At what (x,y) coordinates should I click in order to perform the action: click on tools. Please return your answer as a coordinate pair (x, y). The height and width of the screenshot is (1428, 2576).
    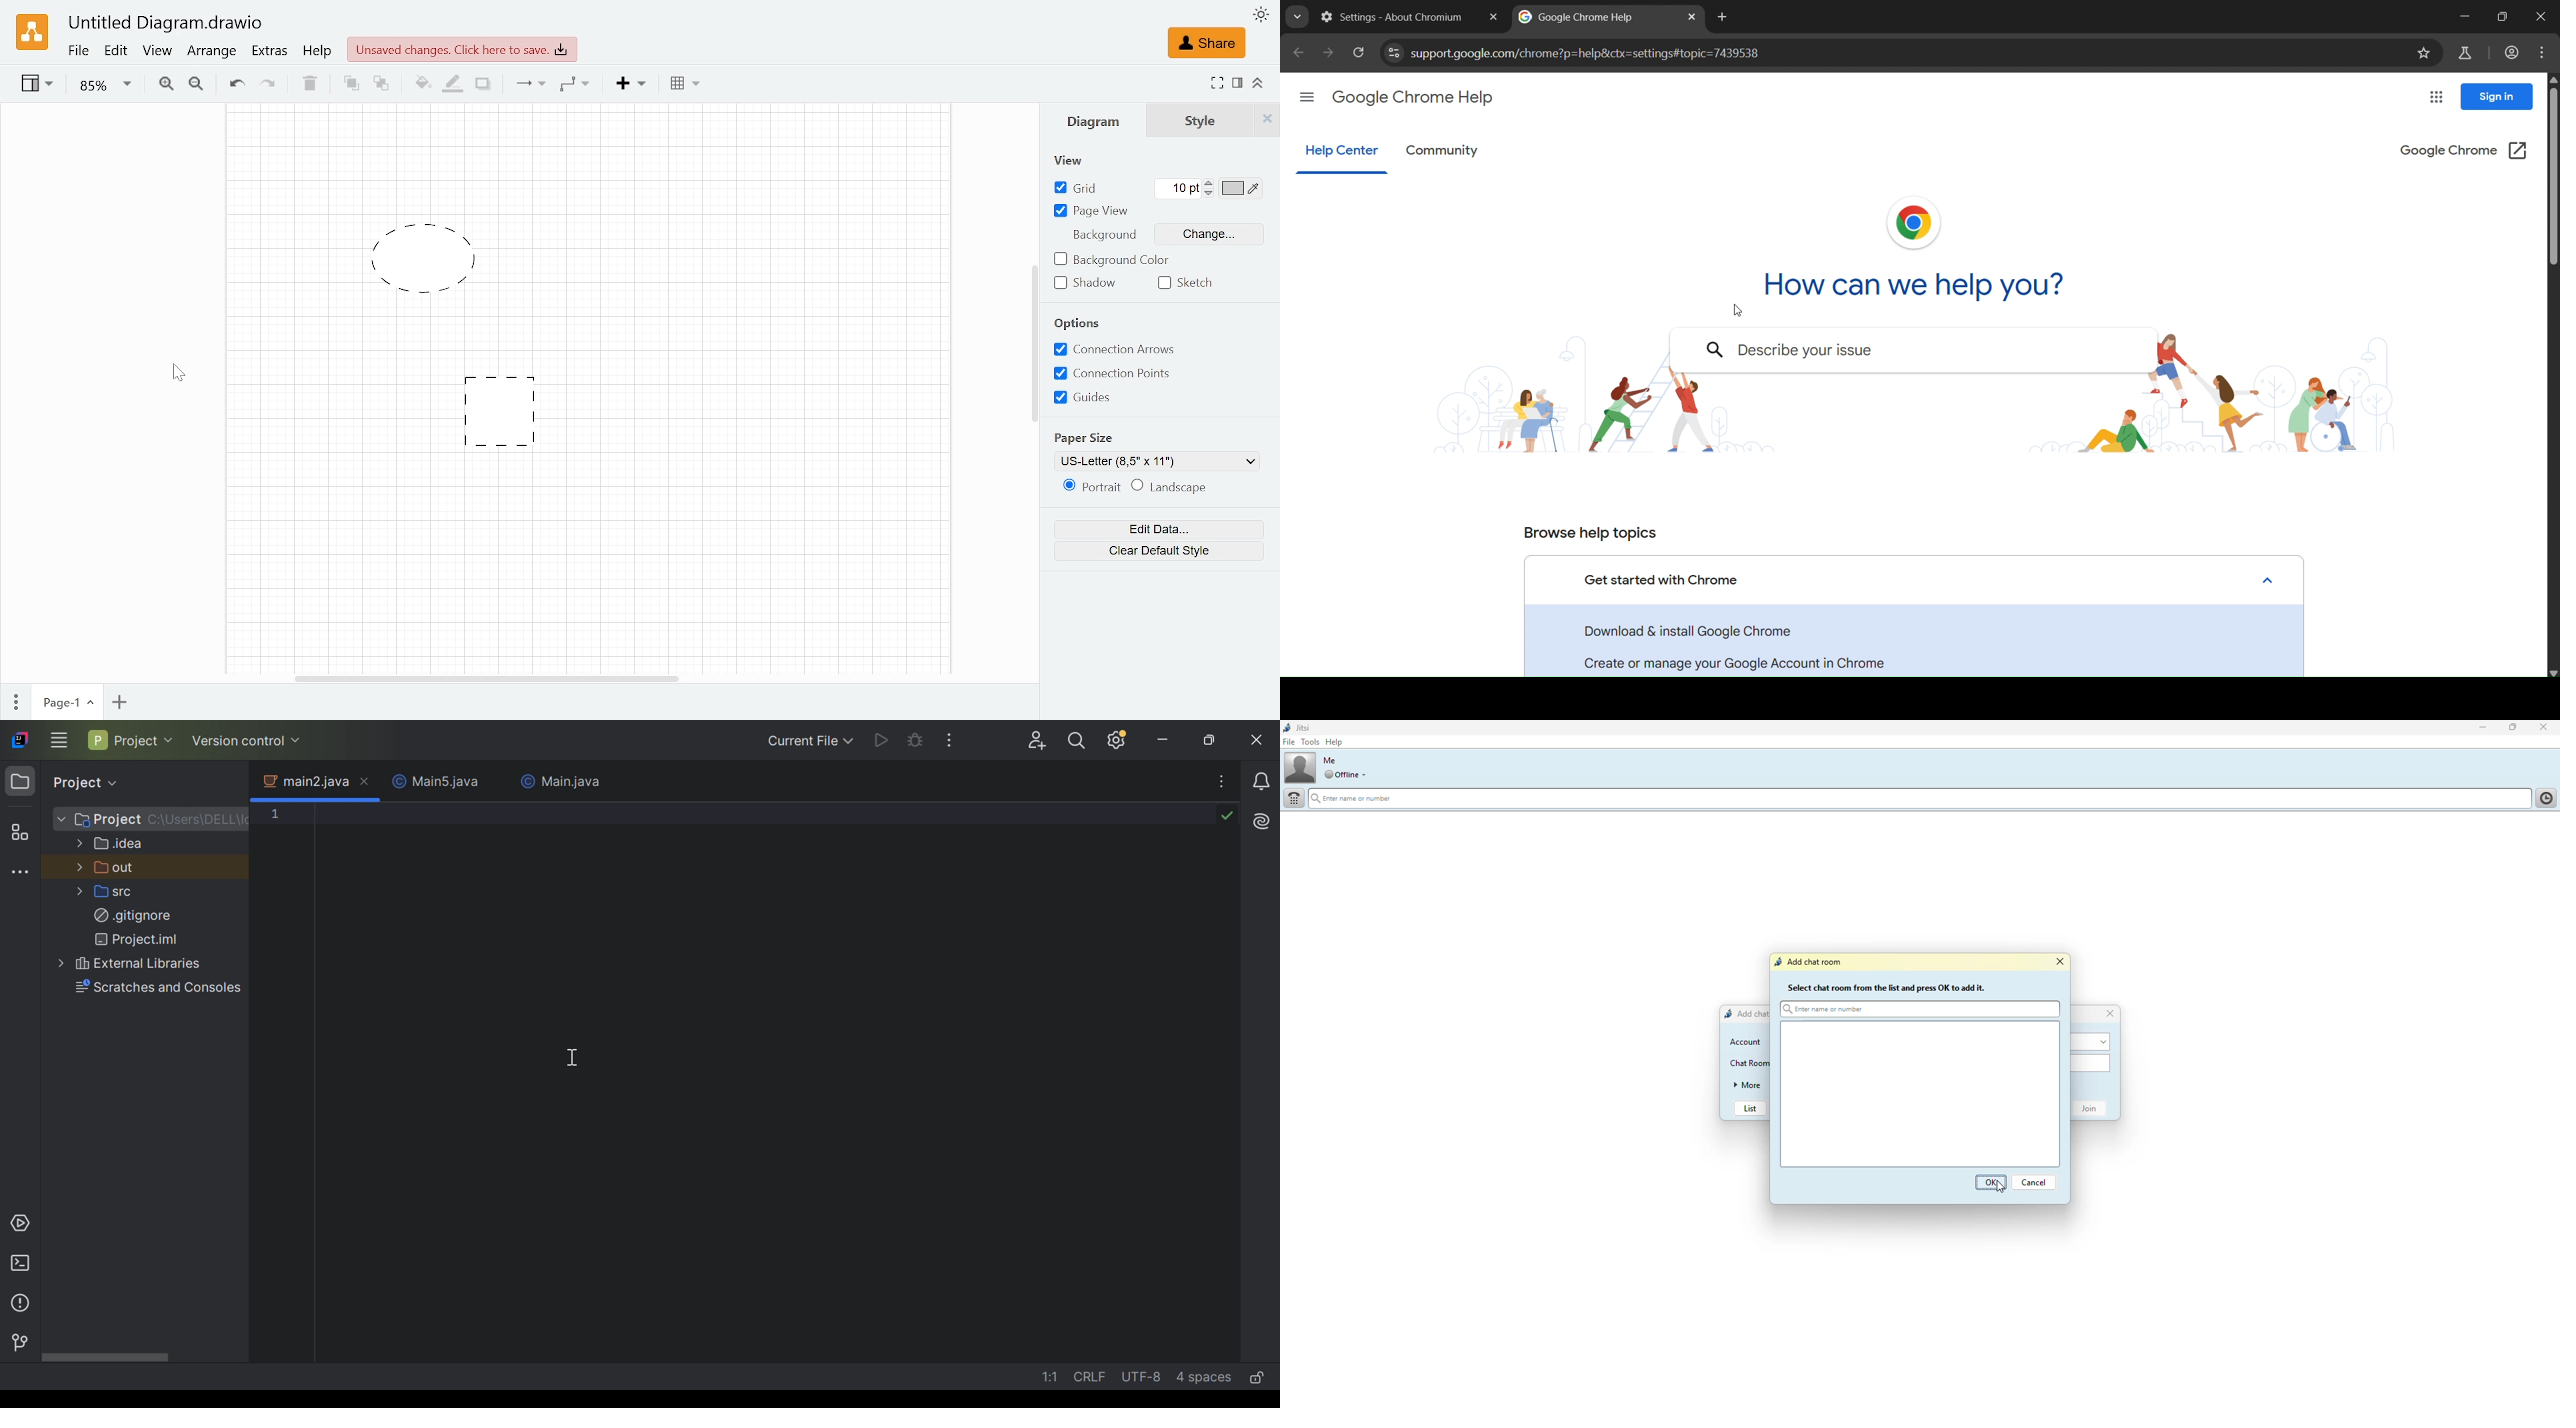
    Looking at the image, I should click on (1311, 741).